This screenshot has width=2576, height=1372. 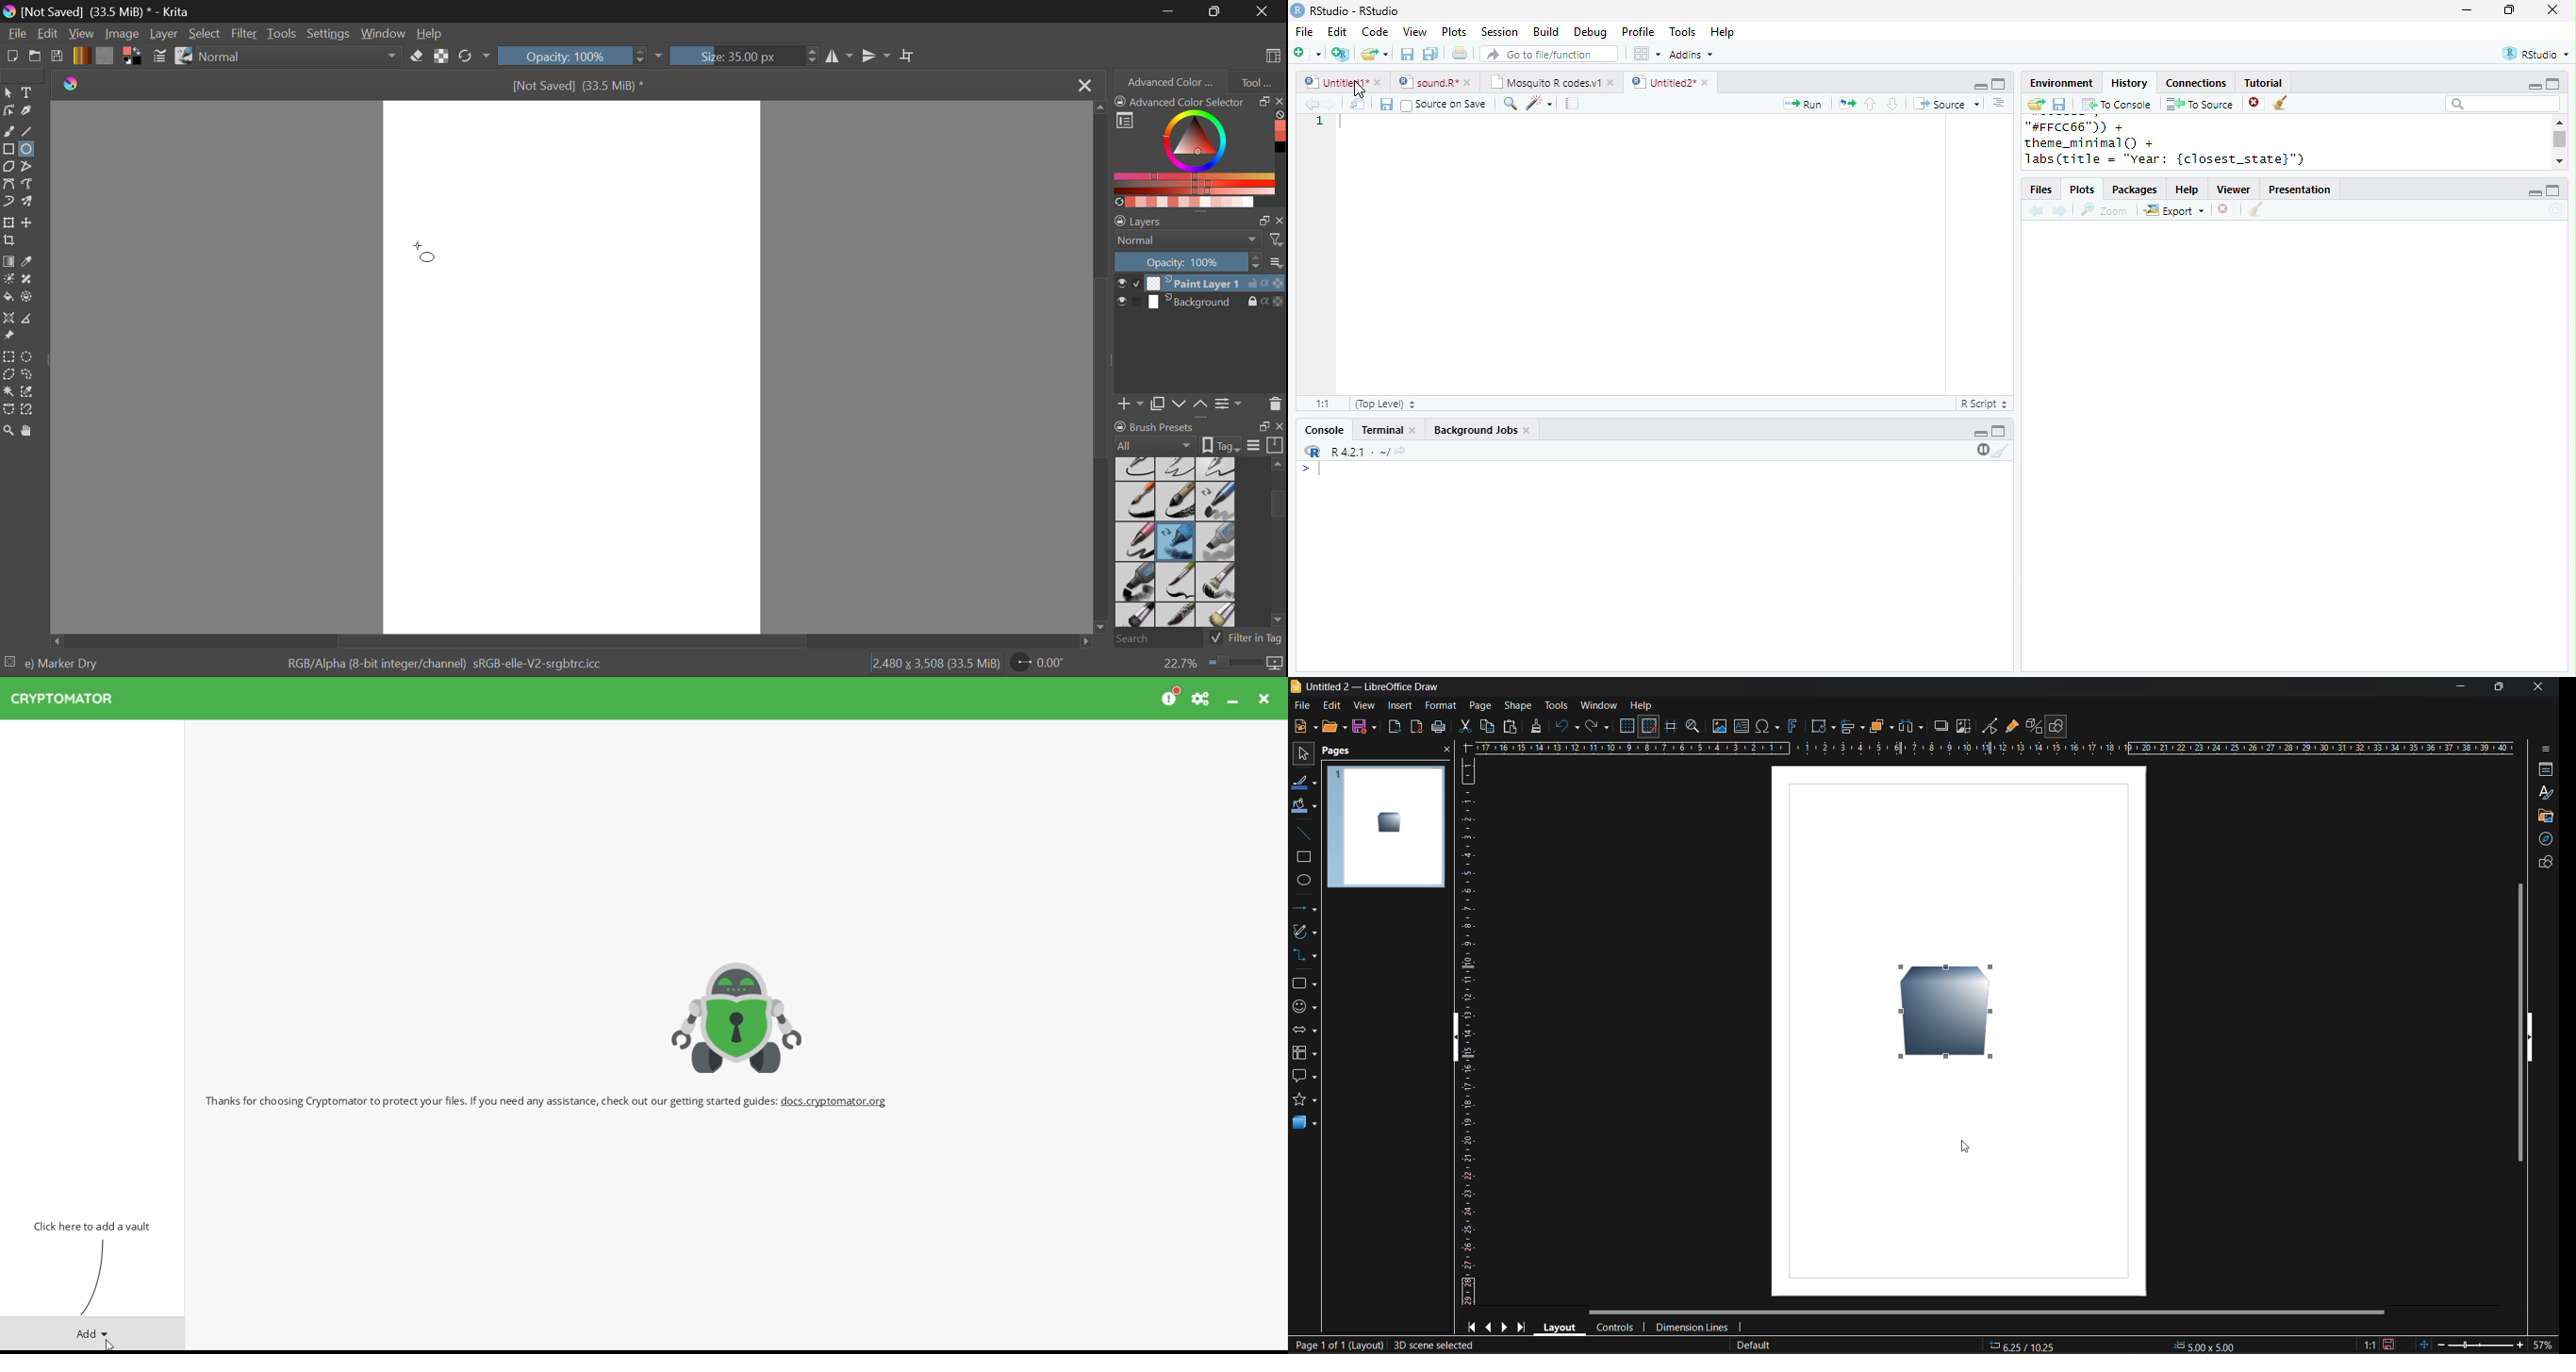 What do you see at coordinates (1997, 750) in the screenshot?
I see `horizontal ruler` at bounding box center [1997, 750].